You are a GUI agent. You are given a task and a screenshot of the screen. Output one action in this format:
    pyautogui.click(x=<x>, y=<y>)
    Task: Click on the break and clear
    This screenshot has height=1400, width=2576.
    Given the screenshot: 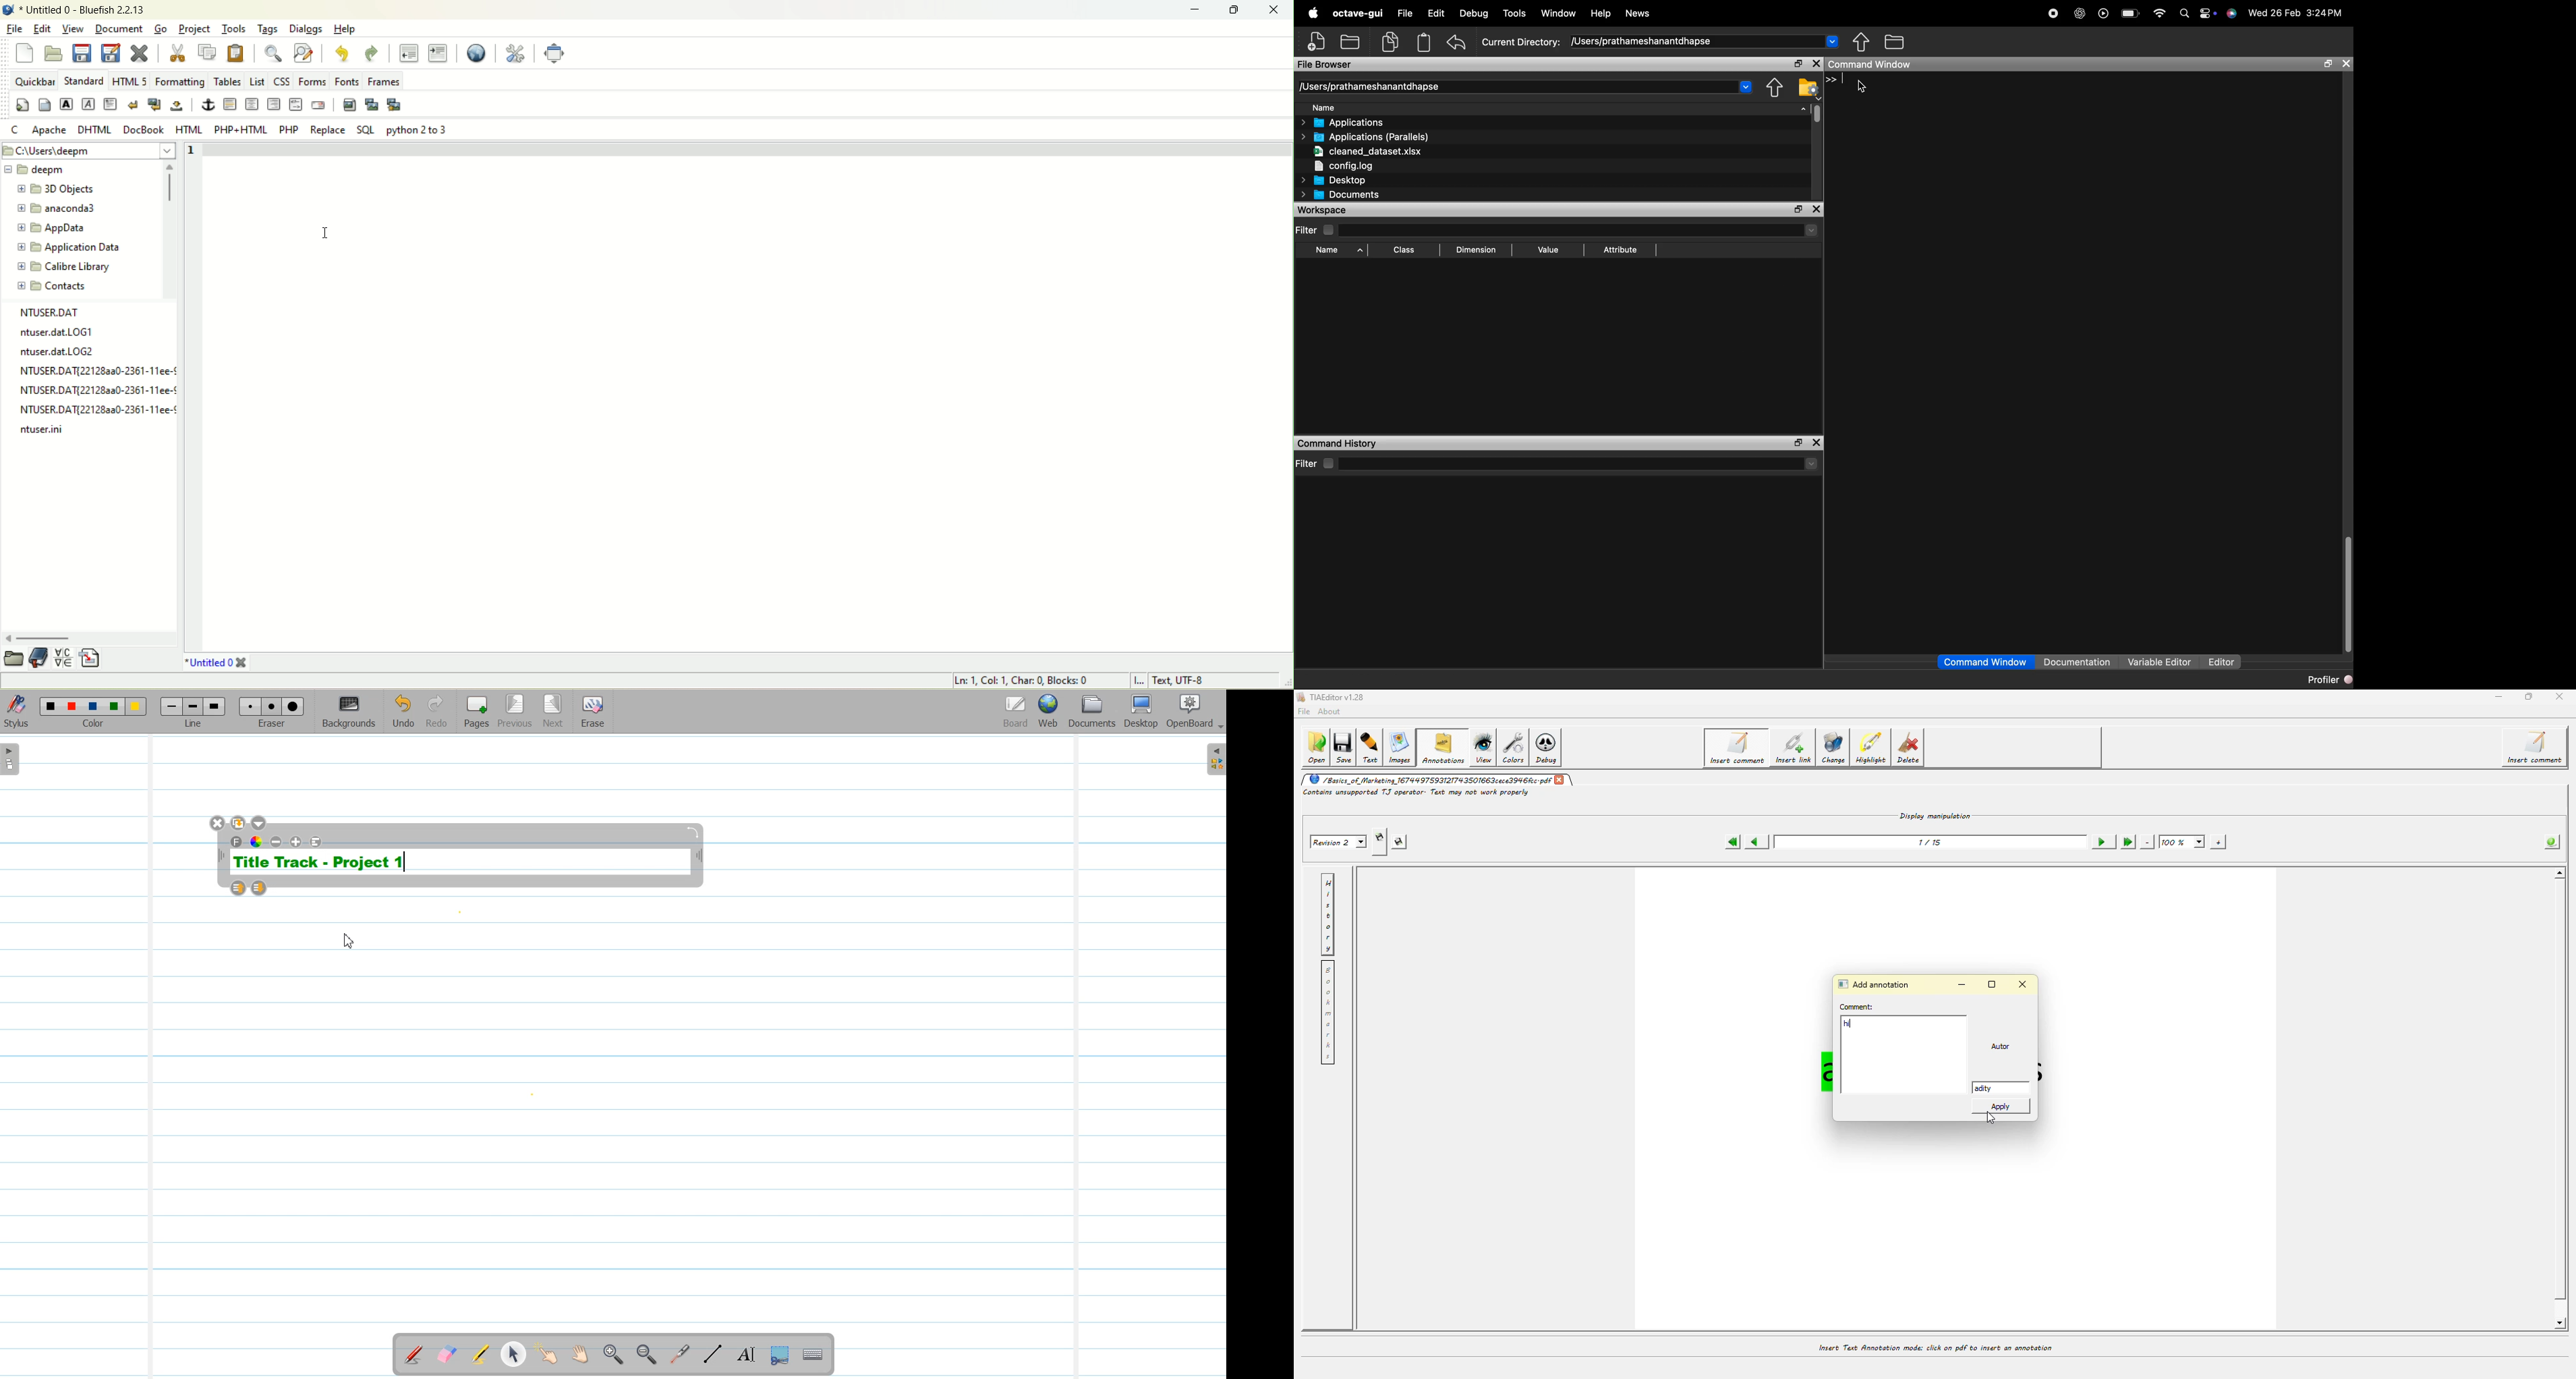 What is the action you would take?
    pyautogui.click(x=154, y=104)
    